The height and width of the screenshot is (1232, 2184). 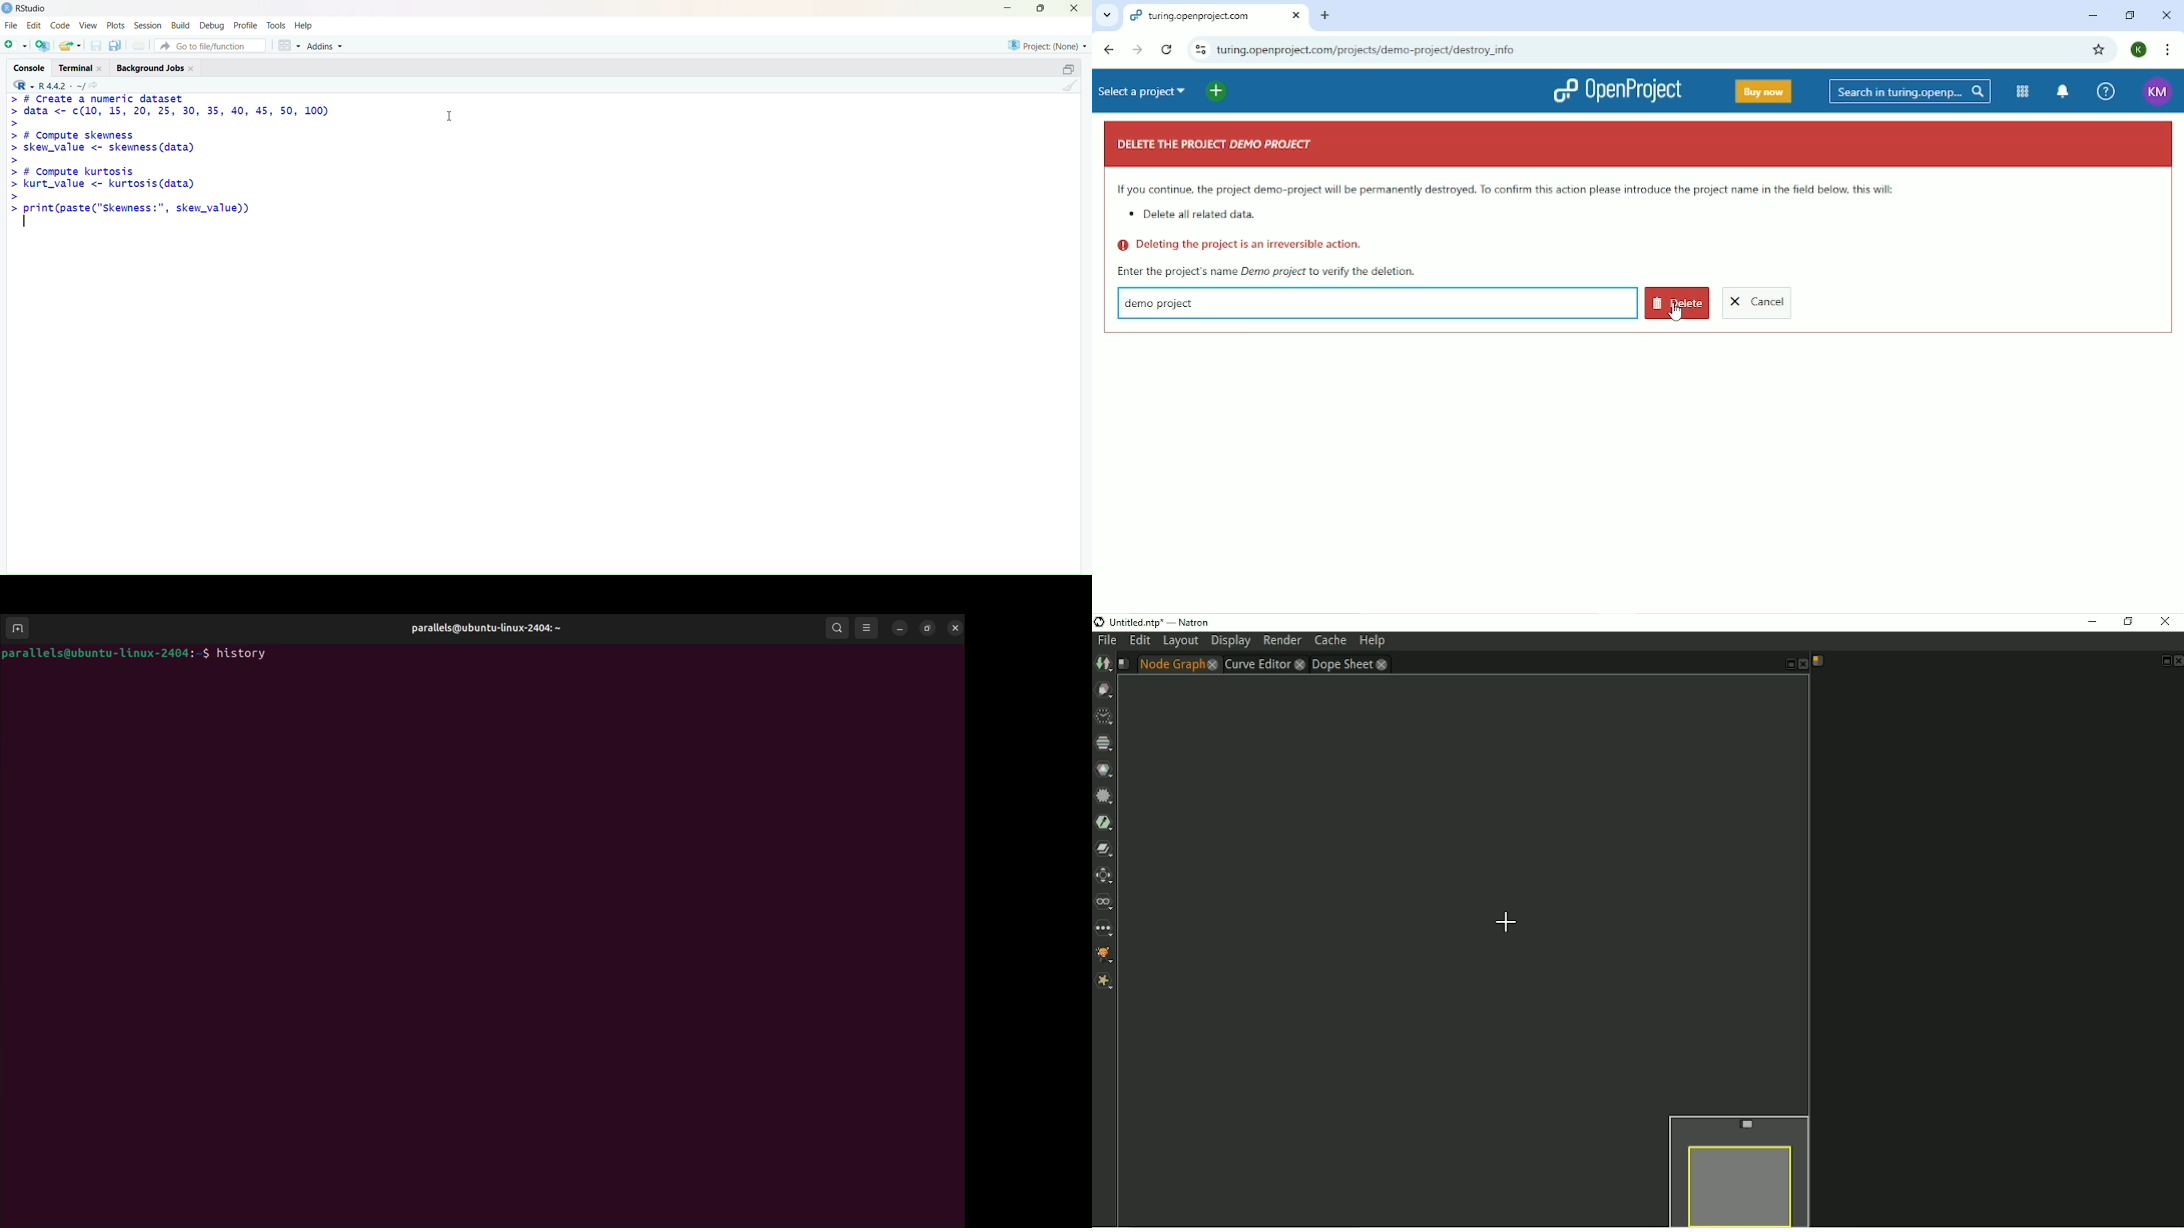 I want to click on parallels username, so click(x=491, y=626).